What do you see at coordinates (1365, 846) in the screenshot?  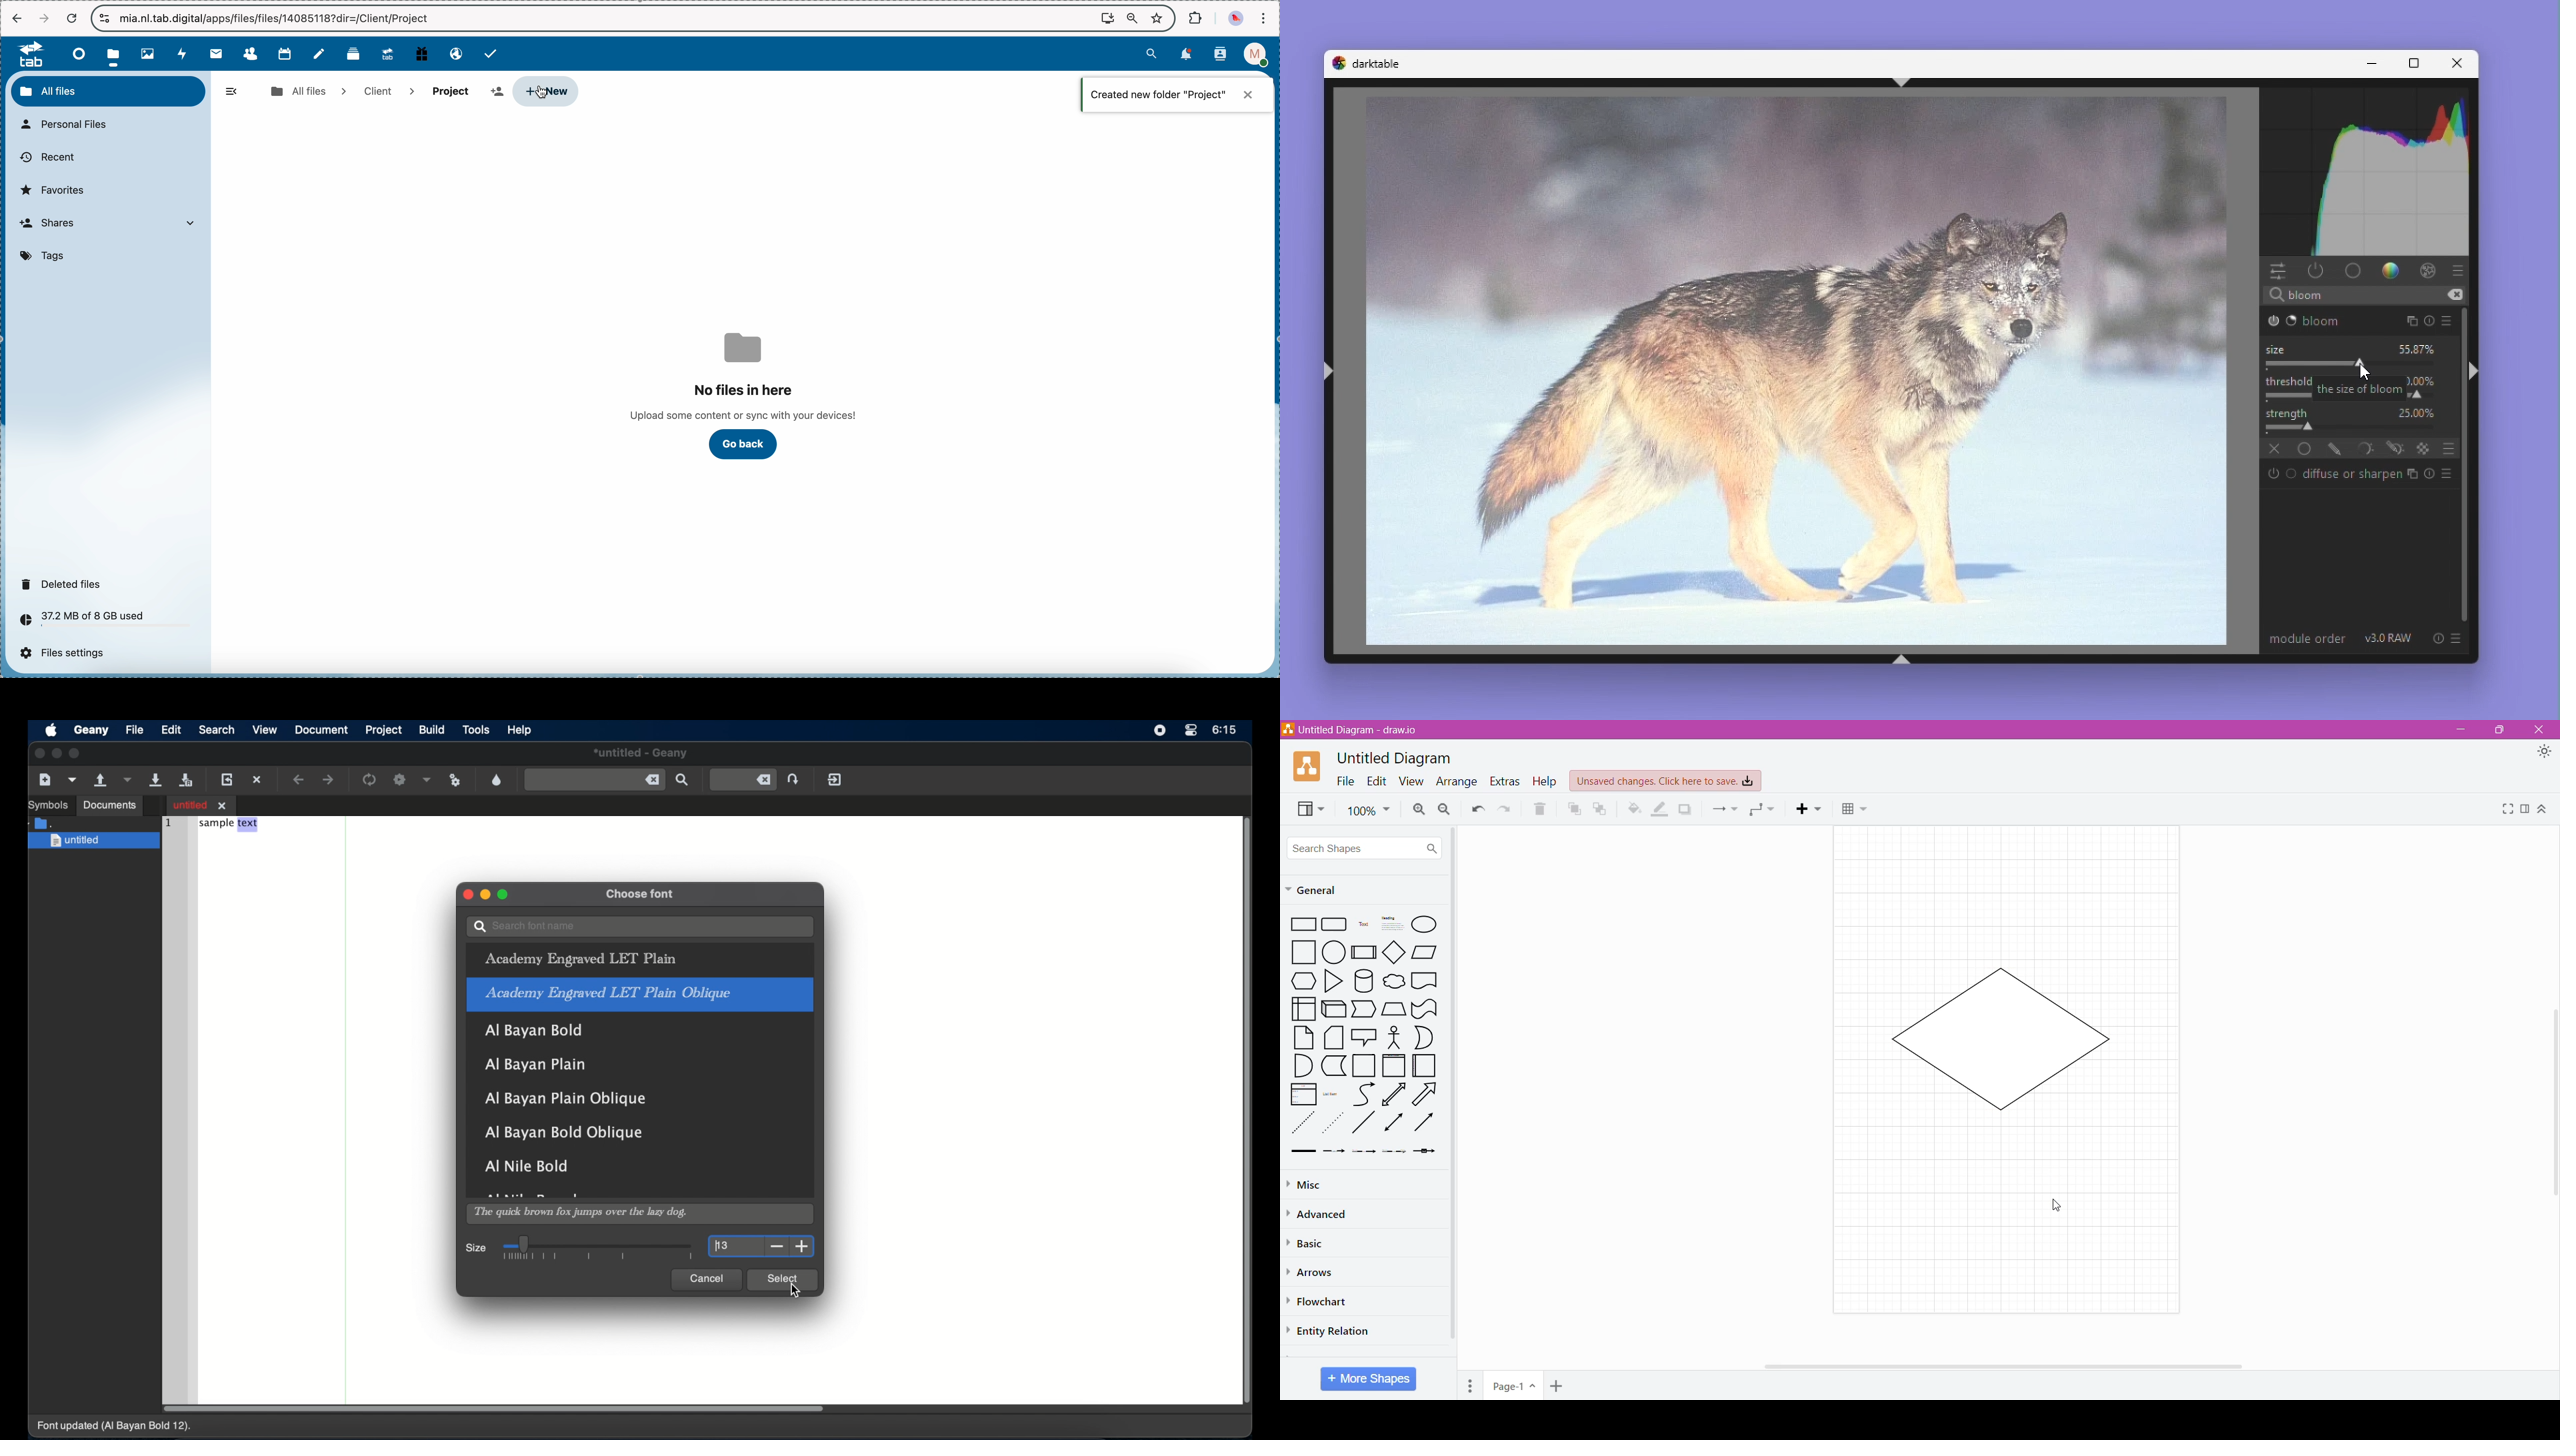 I see `Search Shapes` at bounding box center [1365, 846].